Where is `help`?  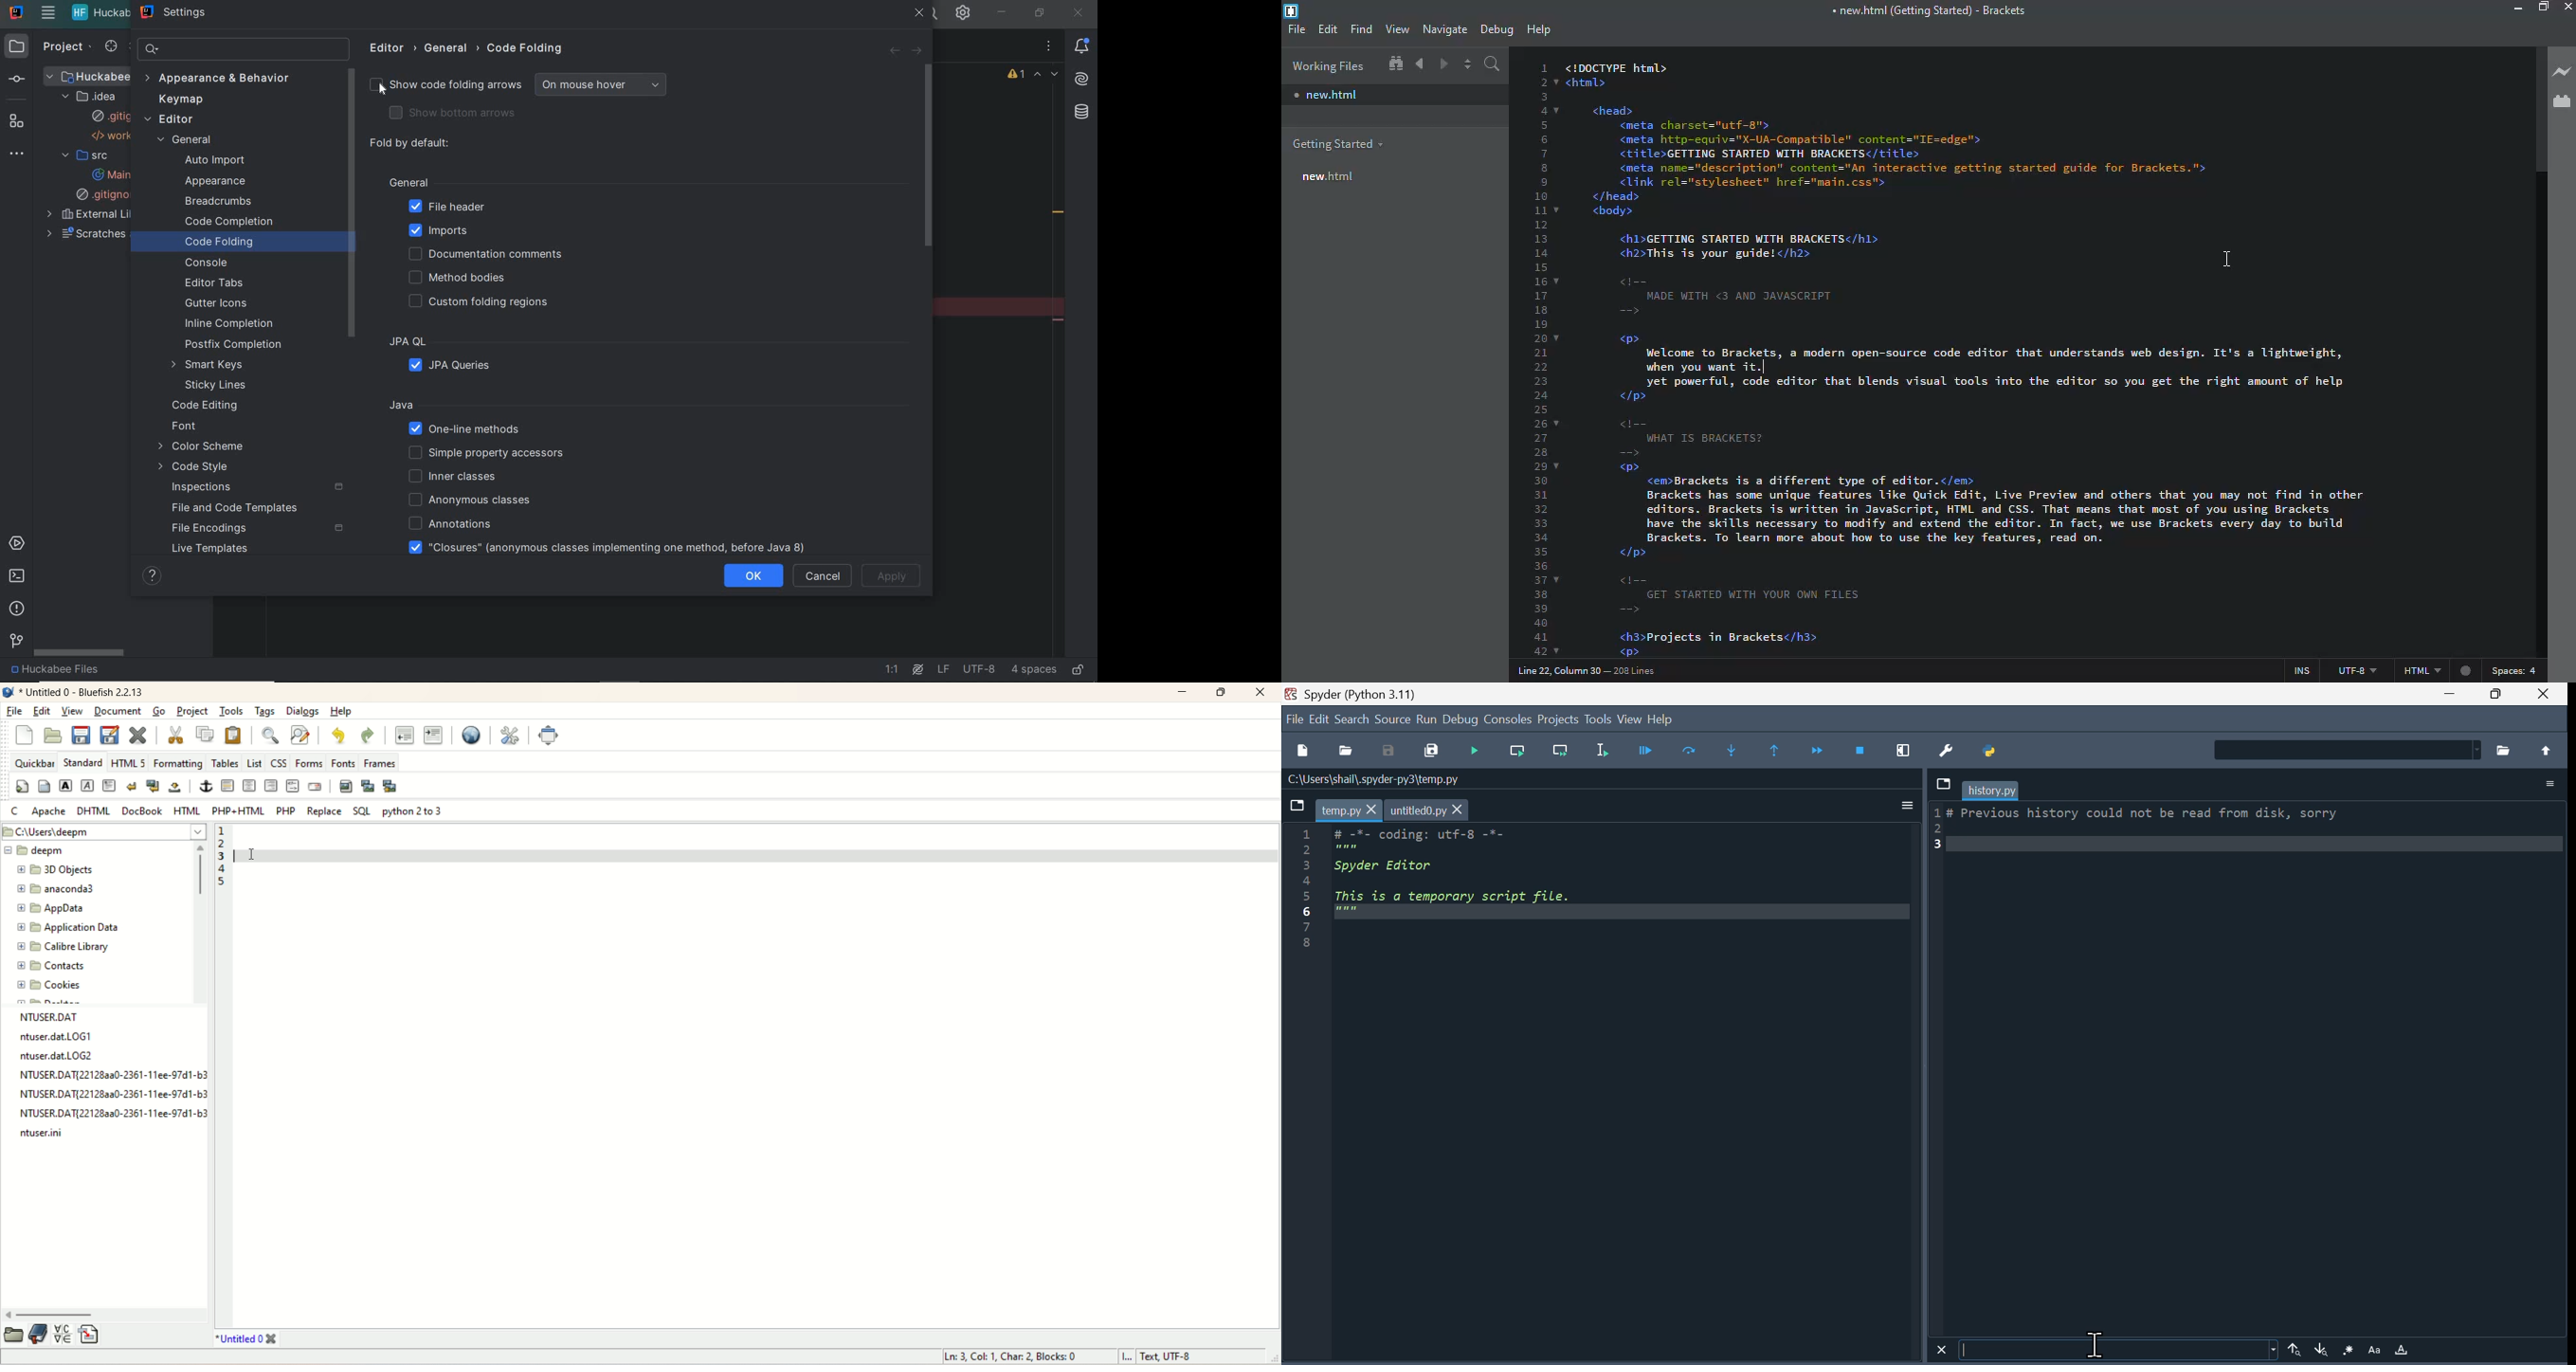 help is located at coordinates (341, 711).